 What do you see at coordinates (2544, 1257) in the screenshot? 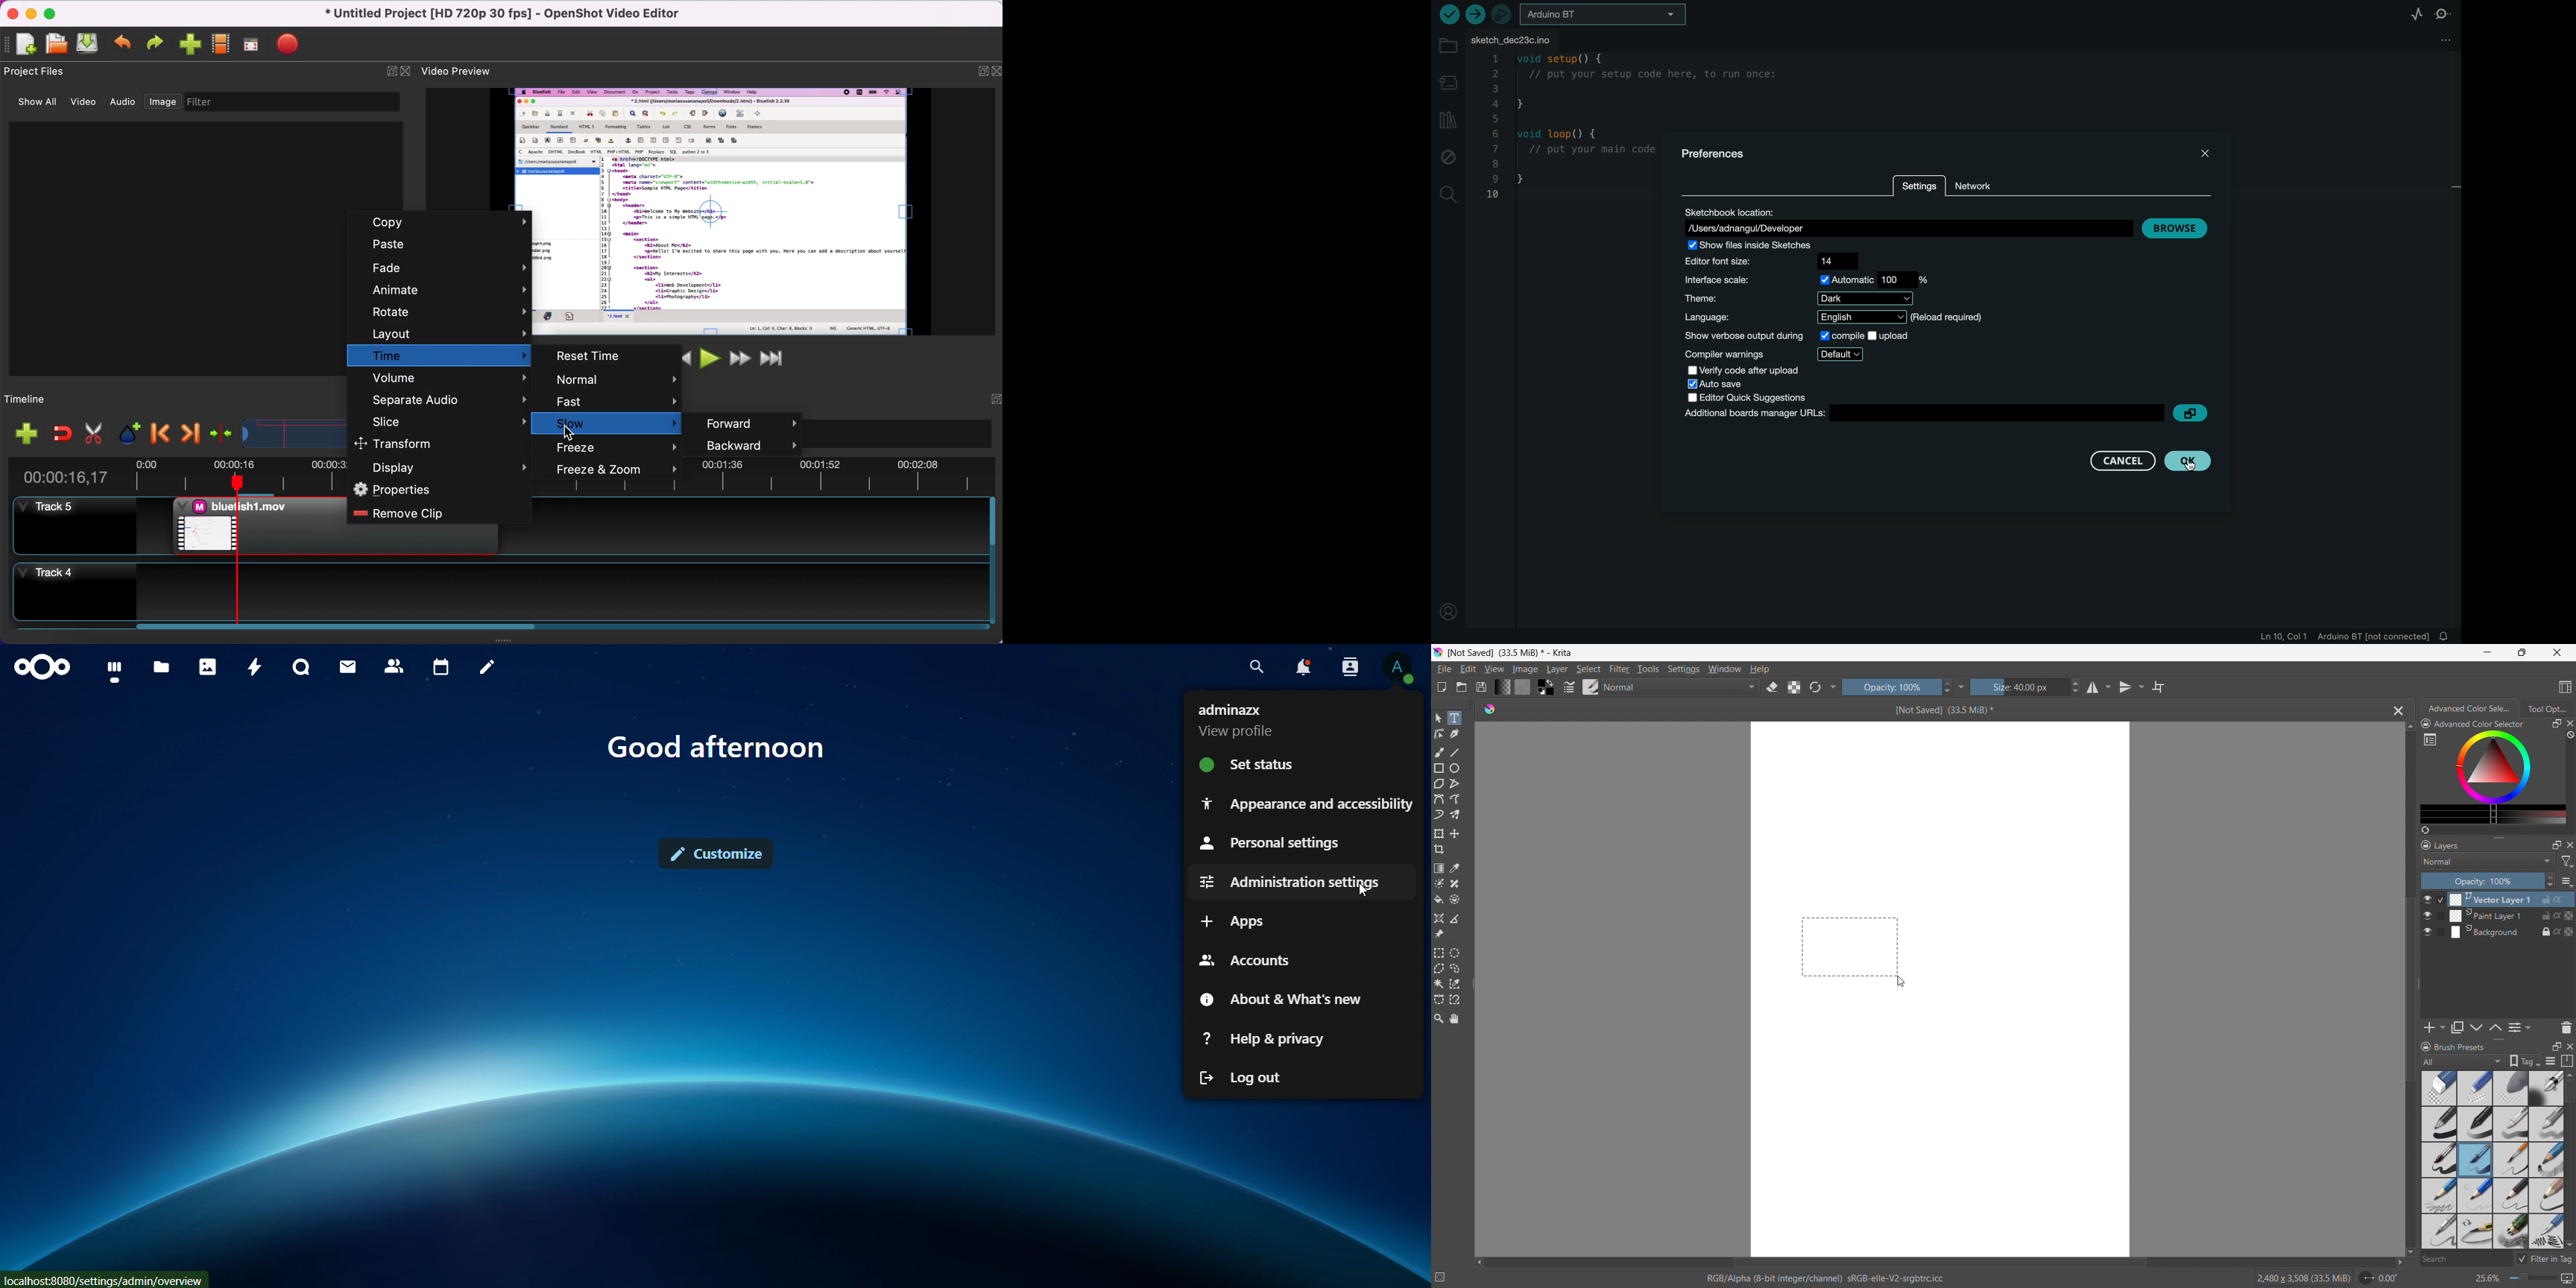
I see `filter in tag` at bounding box center [2544, 1257].